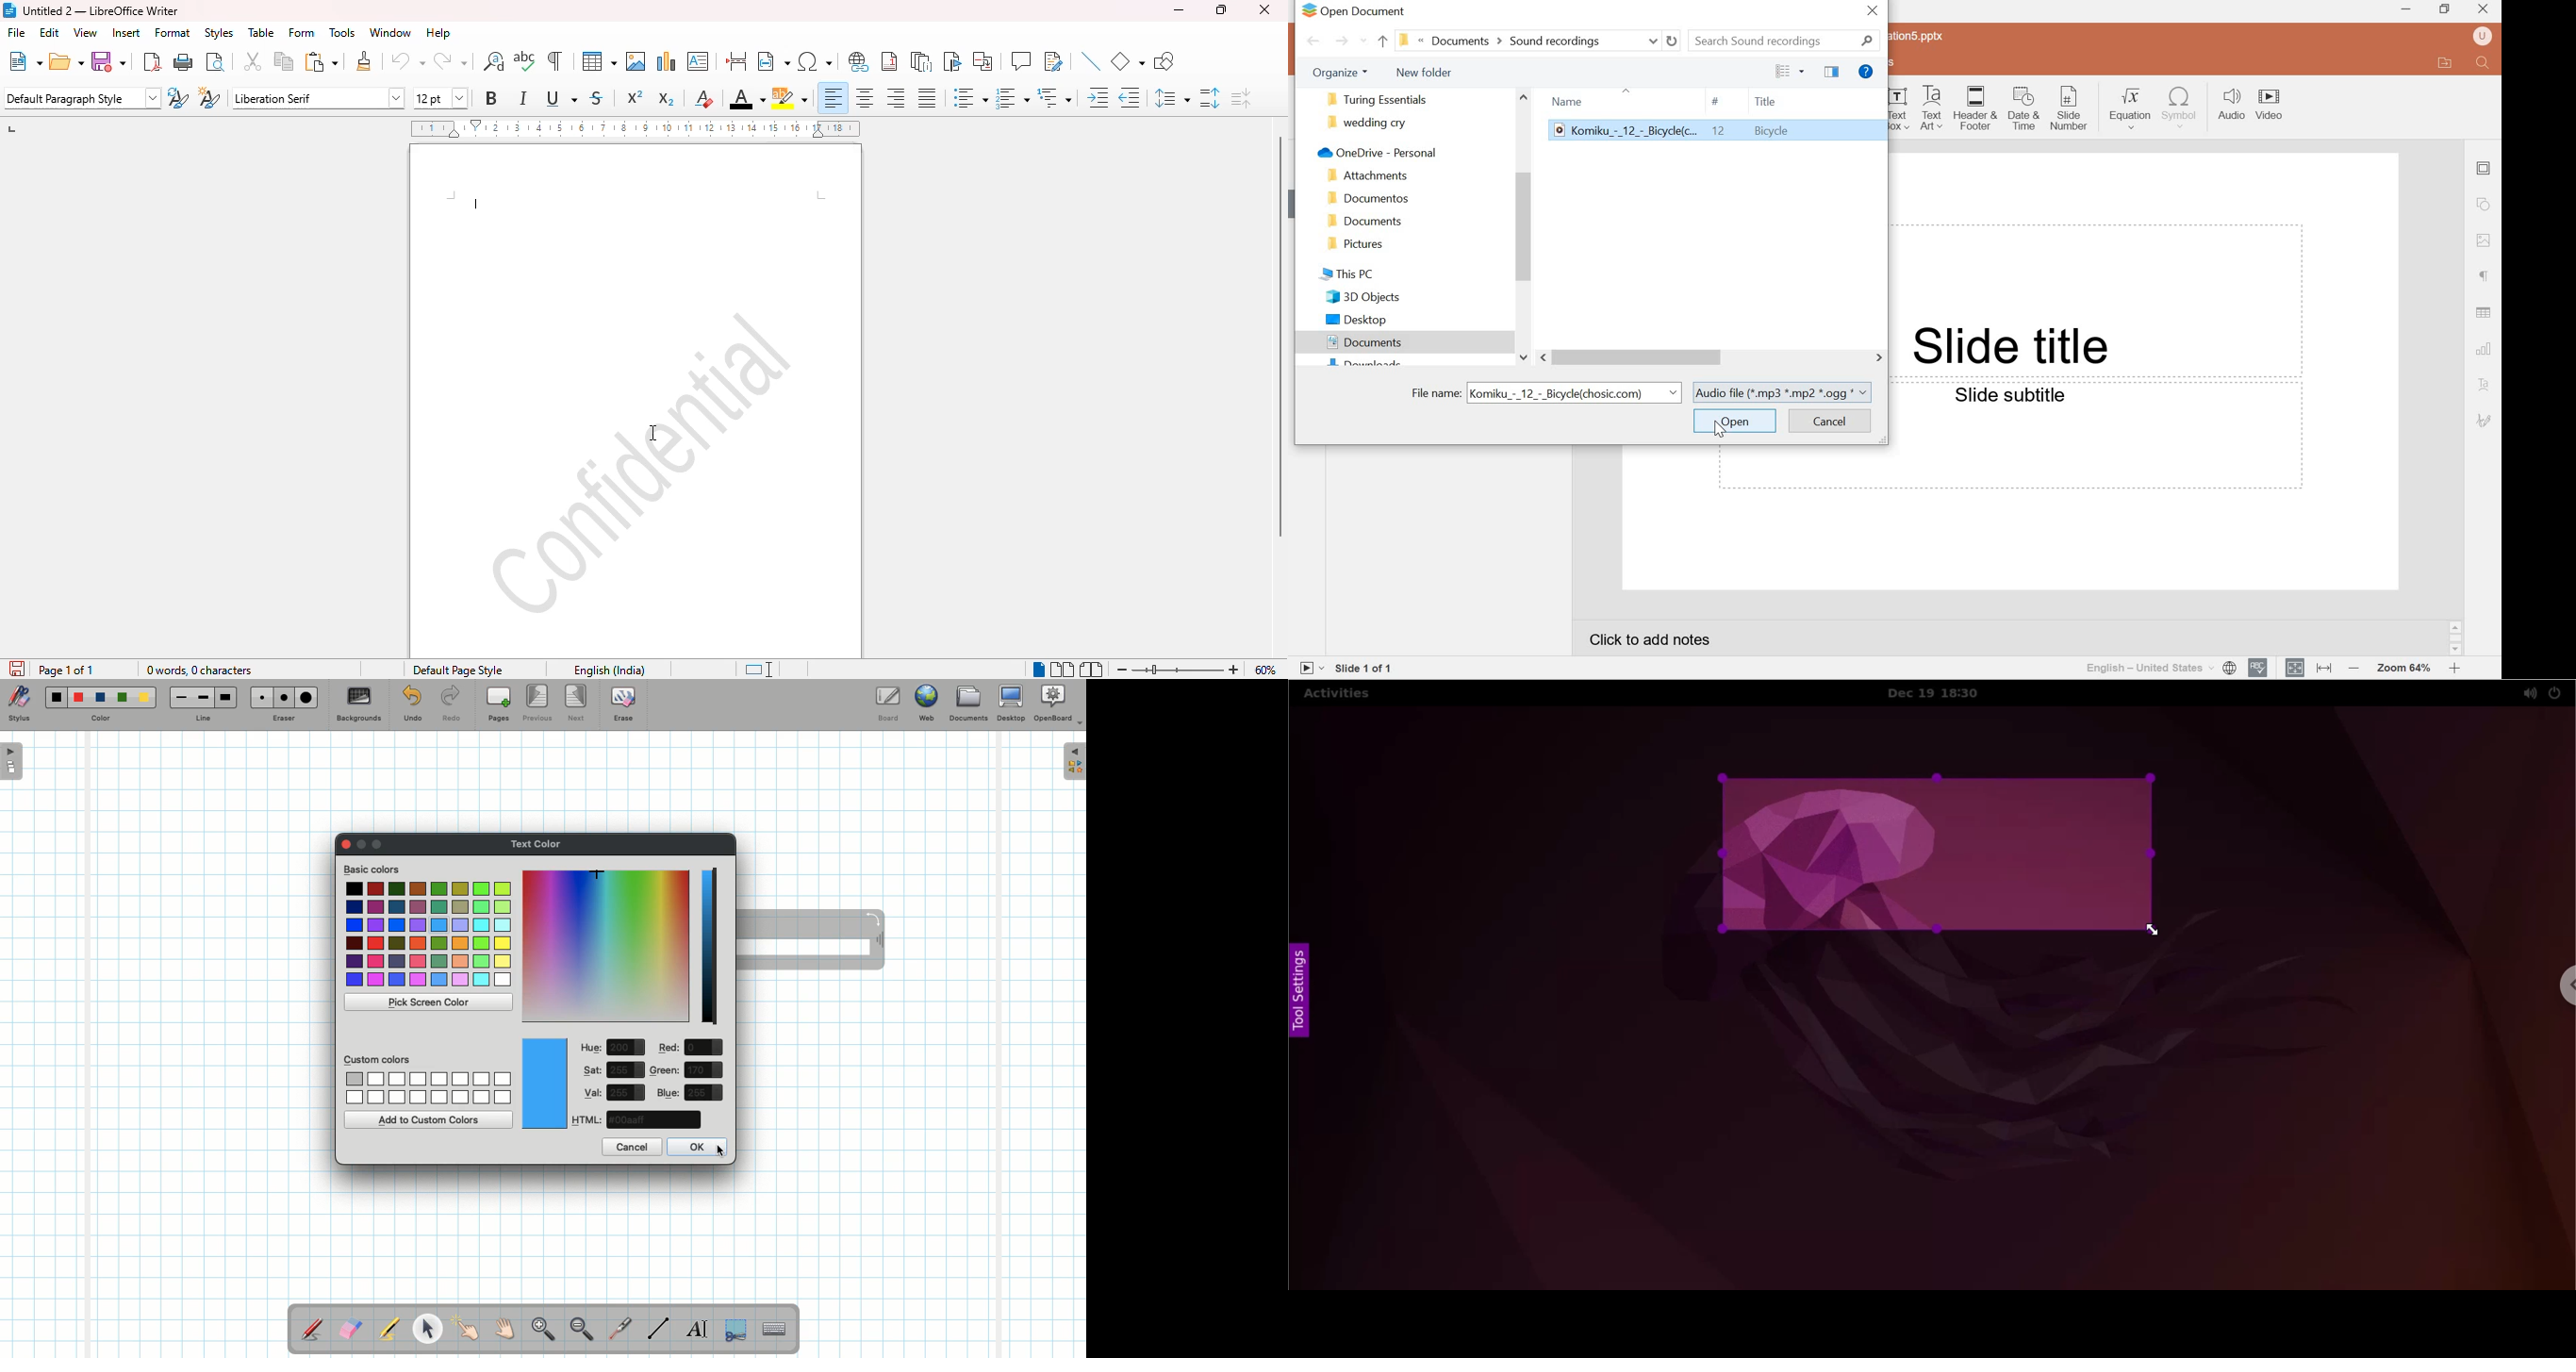 The image size is (2576, 1372). I want to click on zoom in, so click(1234, 669).